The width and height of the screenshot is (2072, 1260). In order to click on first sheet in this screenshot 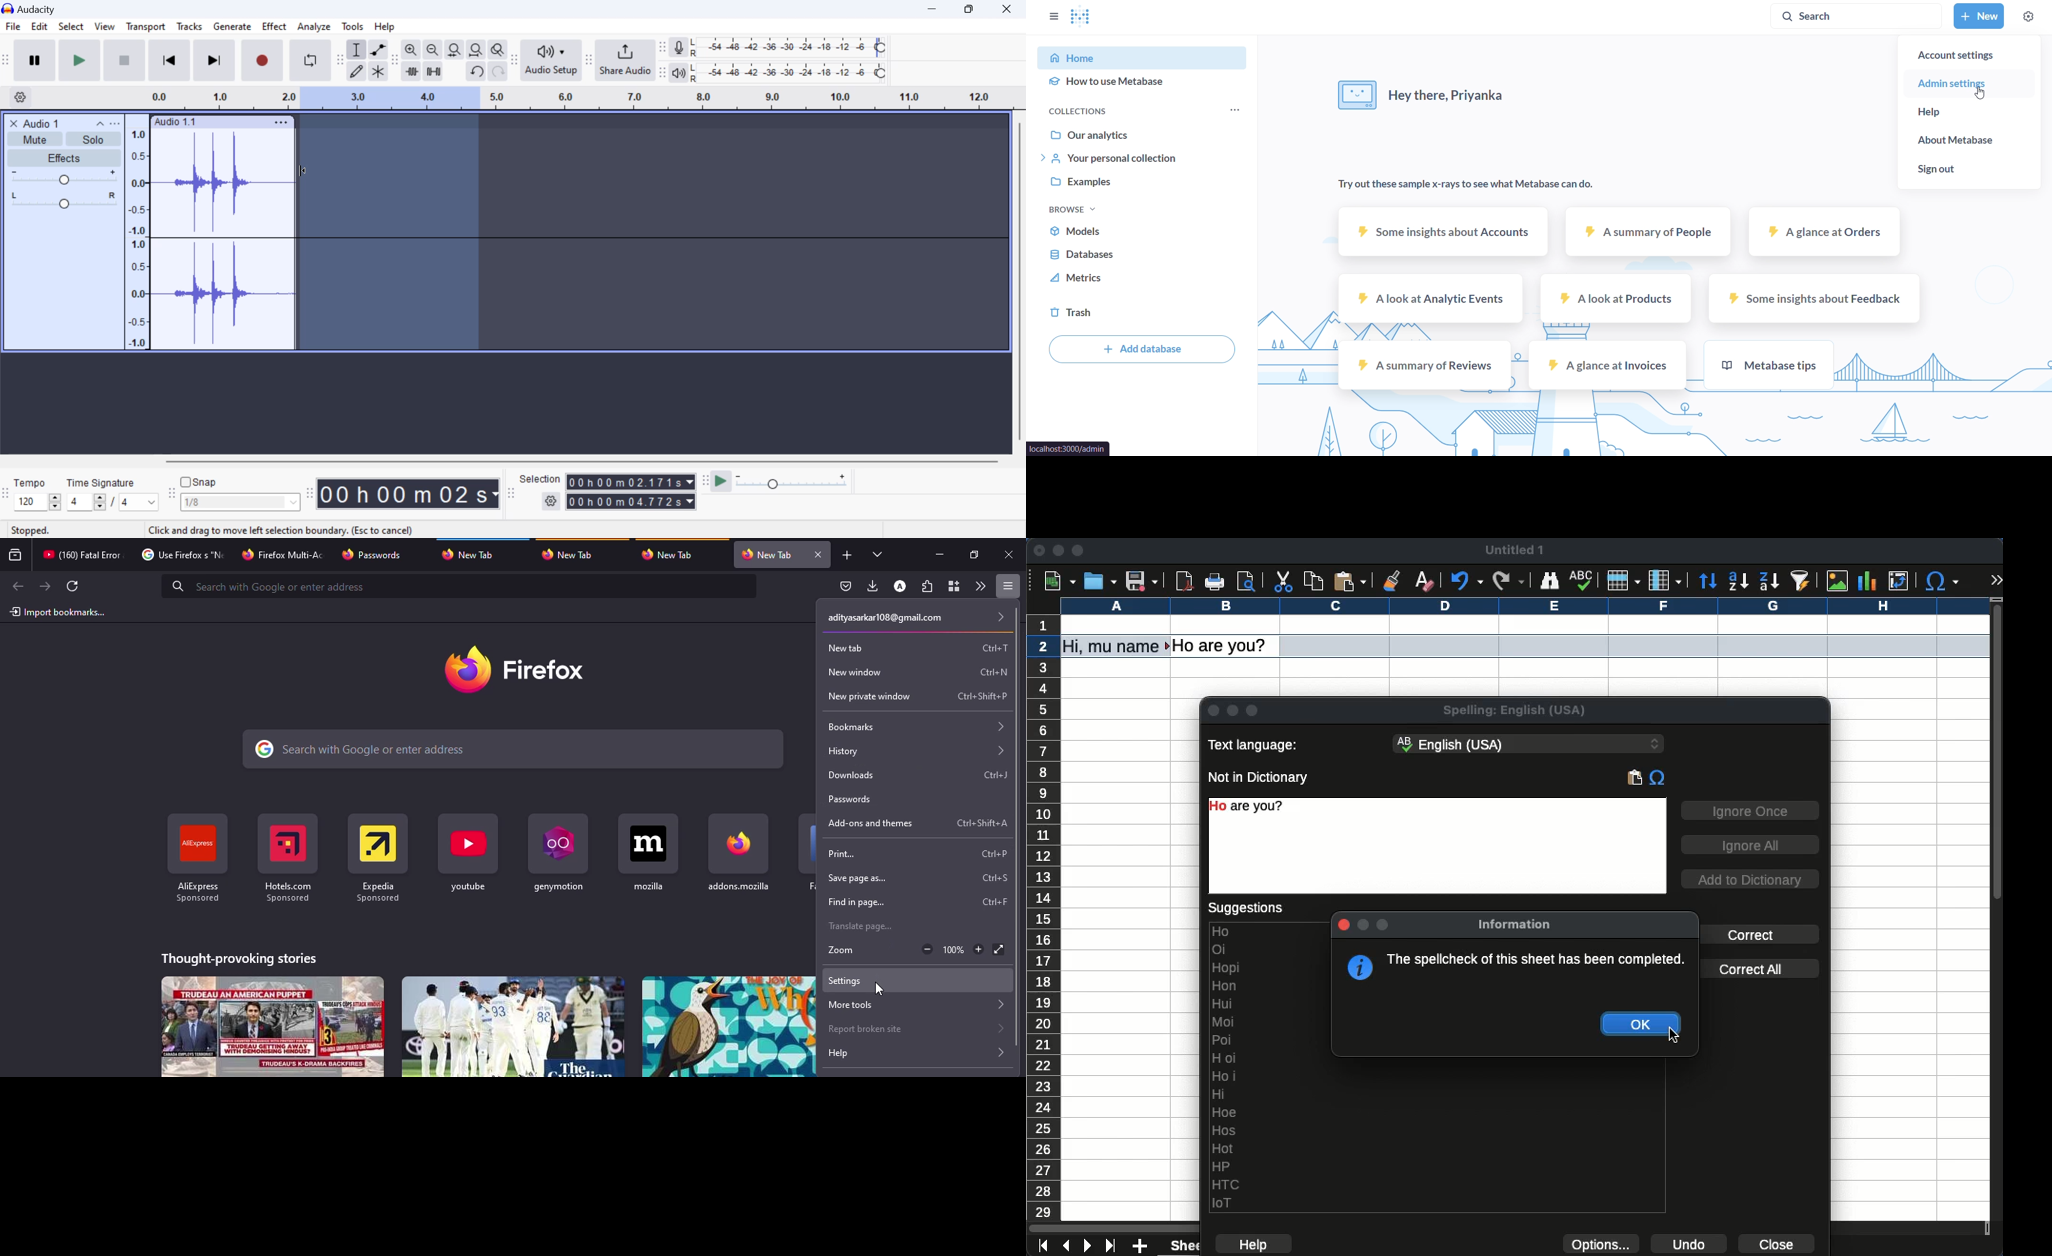, I will do `click(1045, 1246)`.